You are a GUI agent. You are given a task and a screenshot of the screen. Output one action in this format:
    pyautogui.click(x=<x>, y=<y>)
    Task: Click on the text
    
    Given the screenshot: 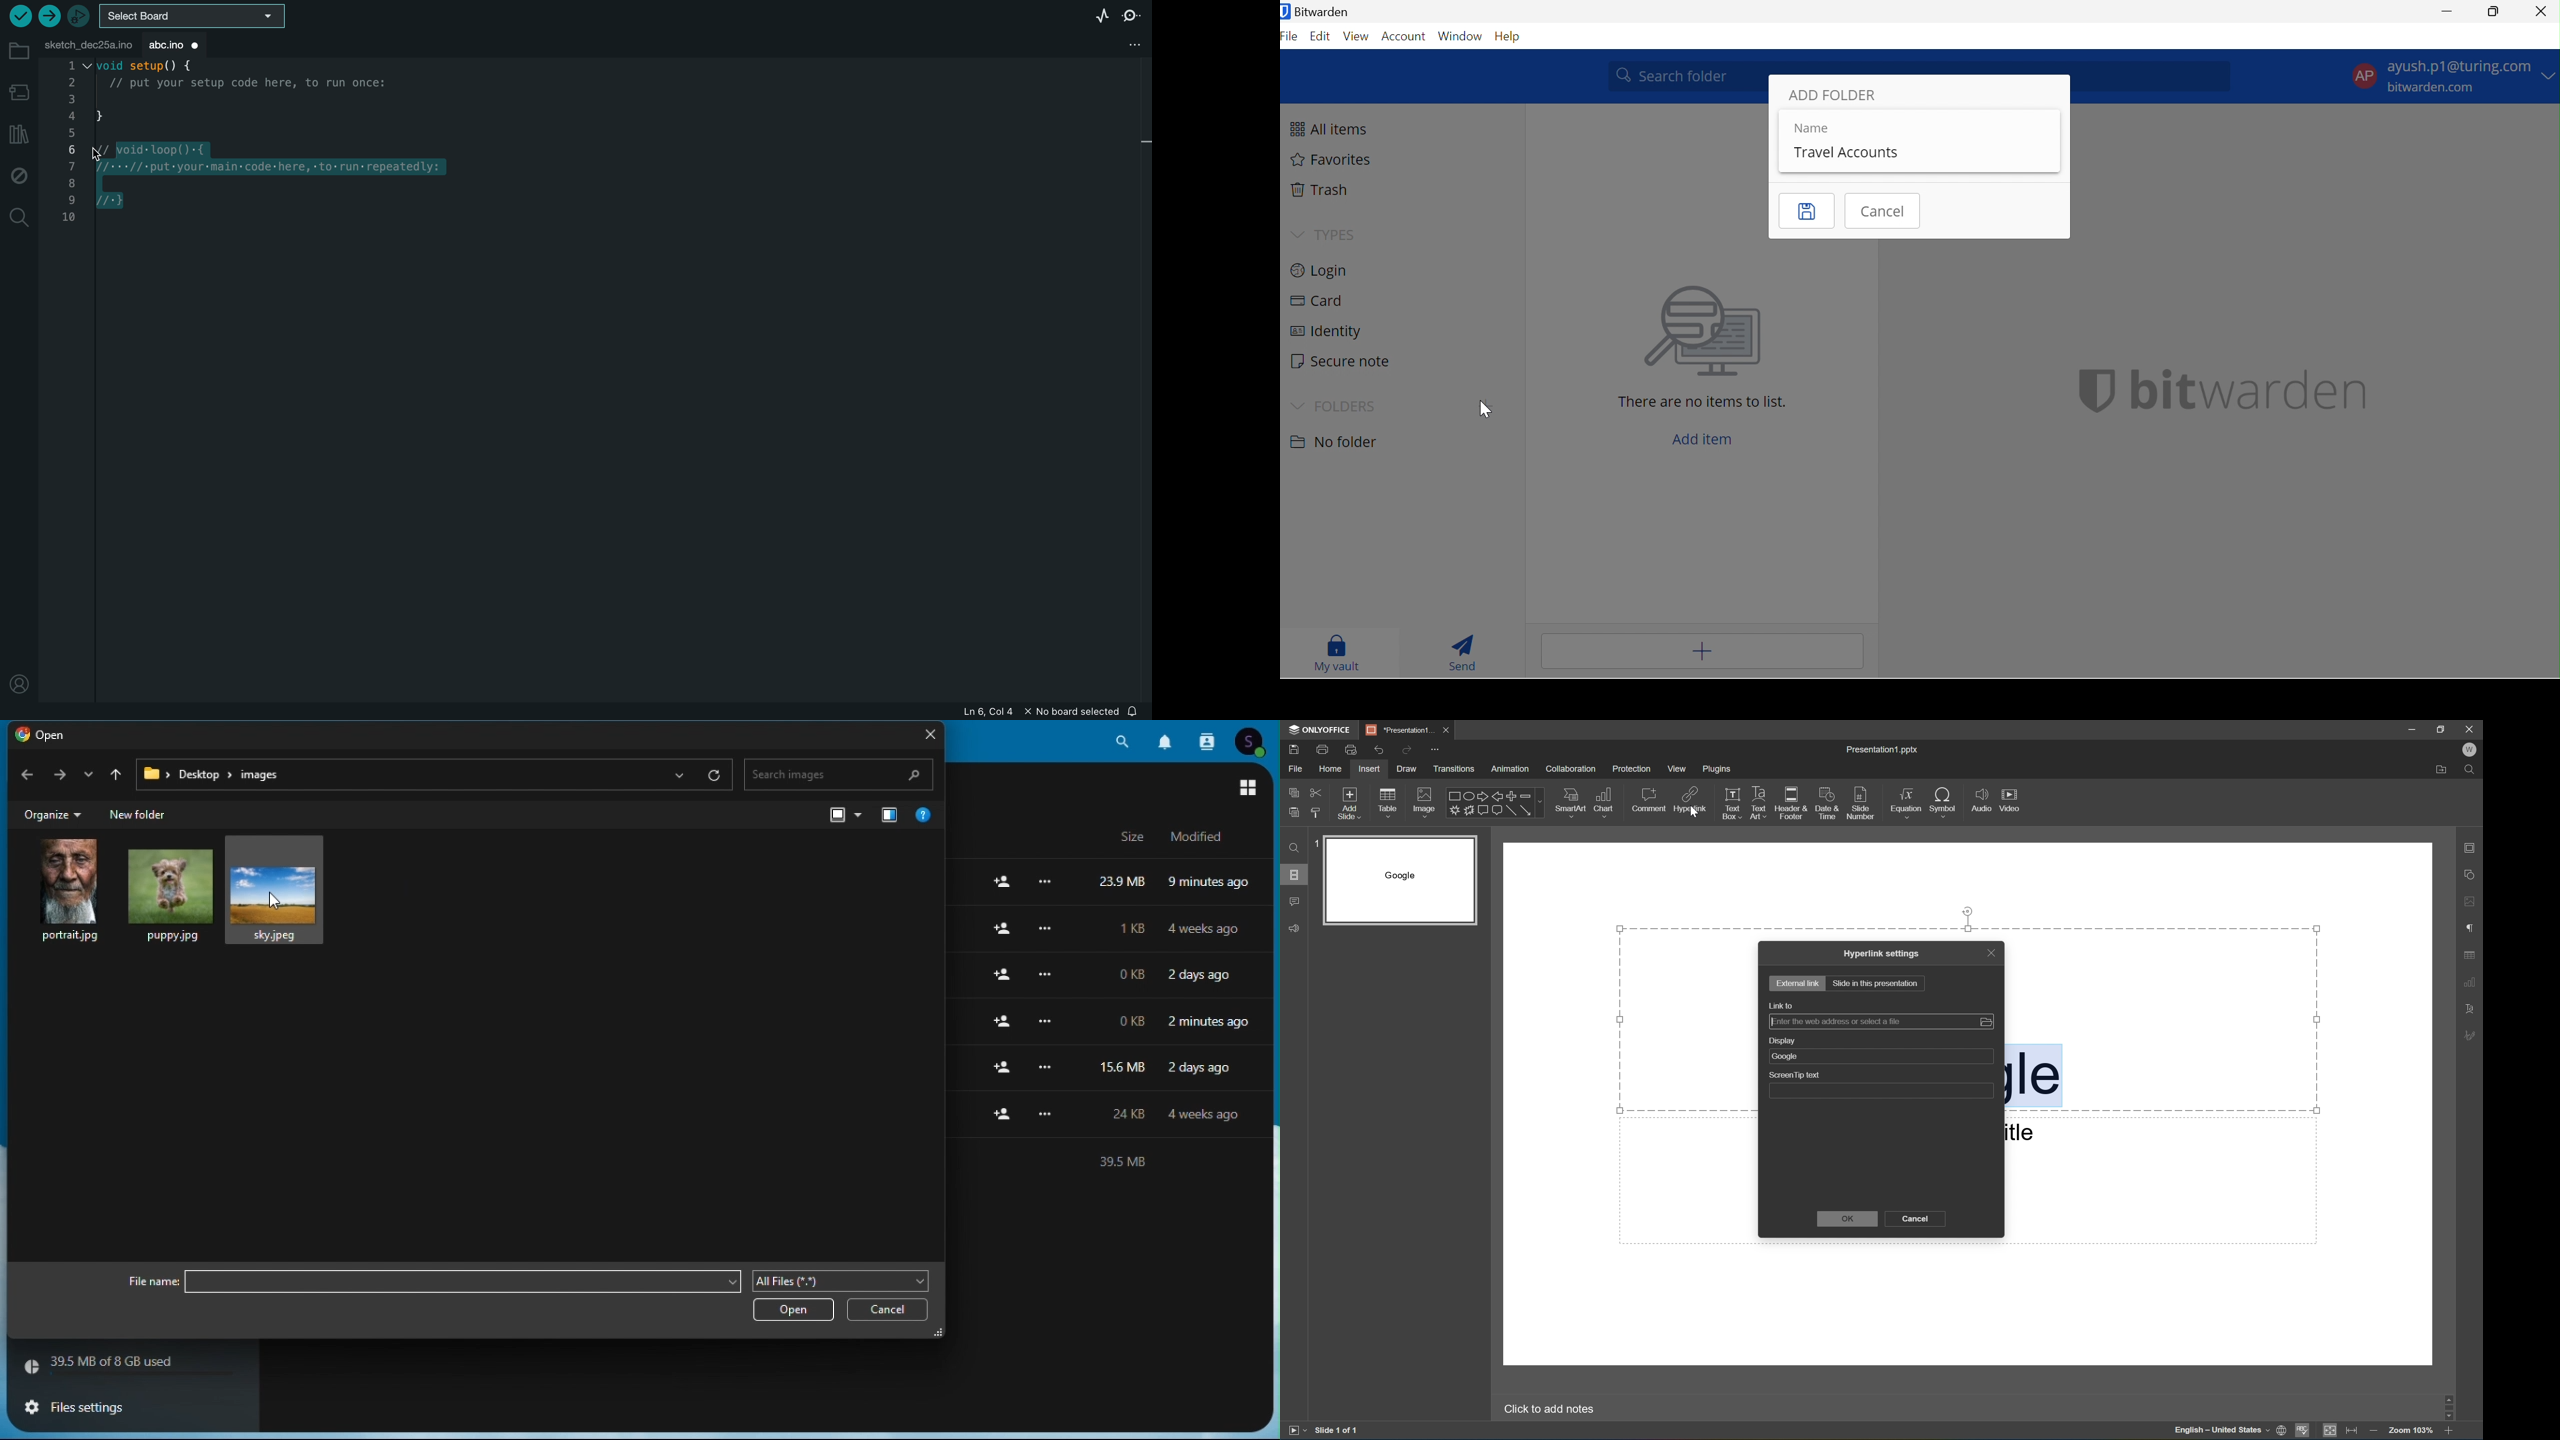 What is the action you would take?
    pyautogui.click(x=1110, y=1162)
    